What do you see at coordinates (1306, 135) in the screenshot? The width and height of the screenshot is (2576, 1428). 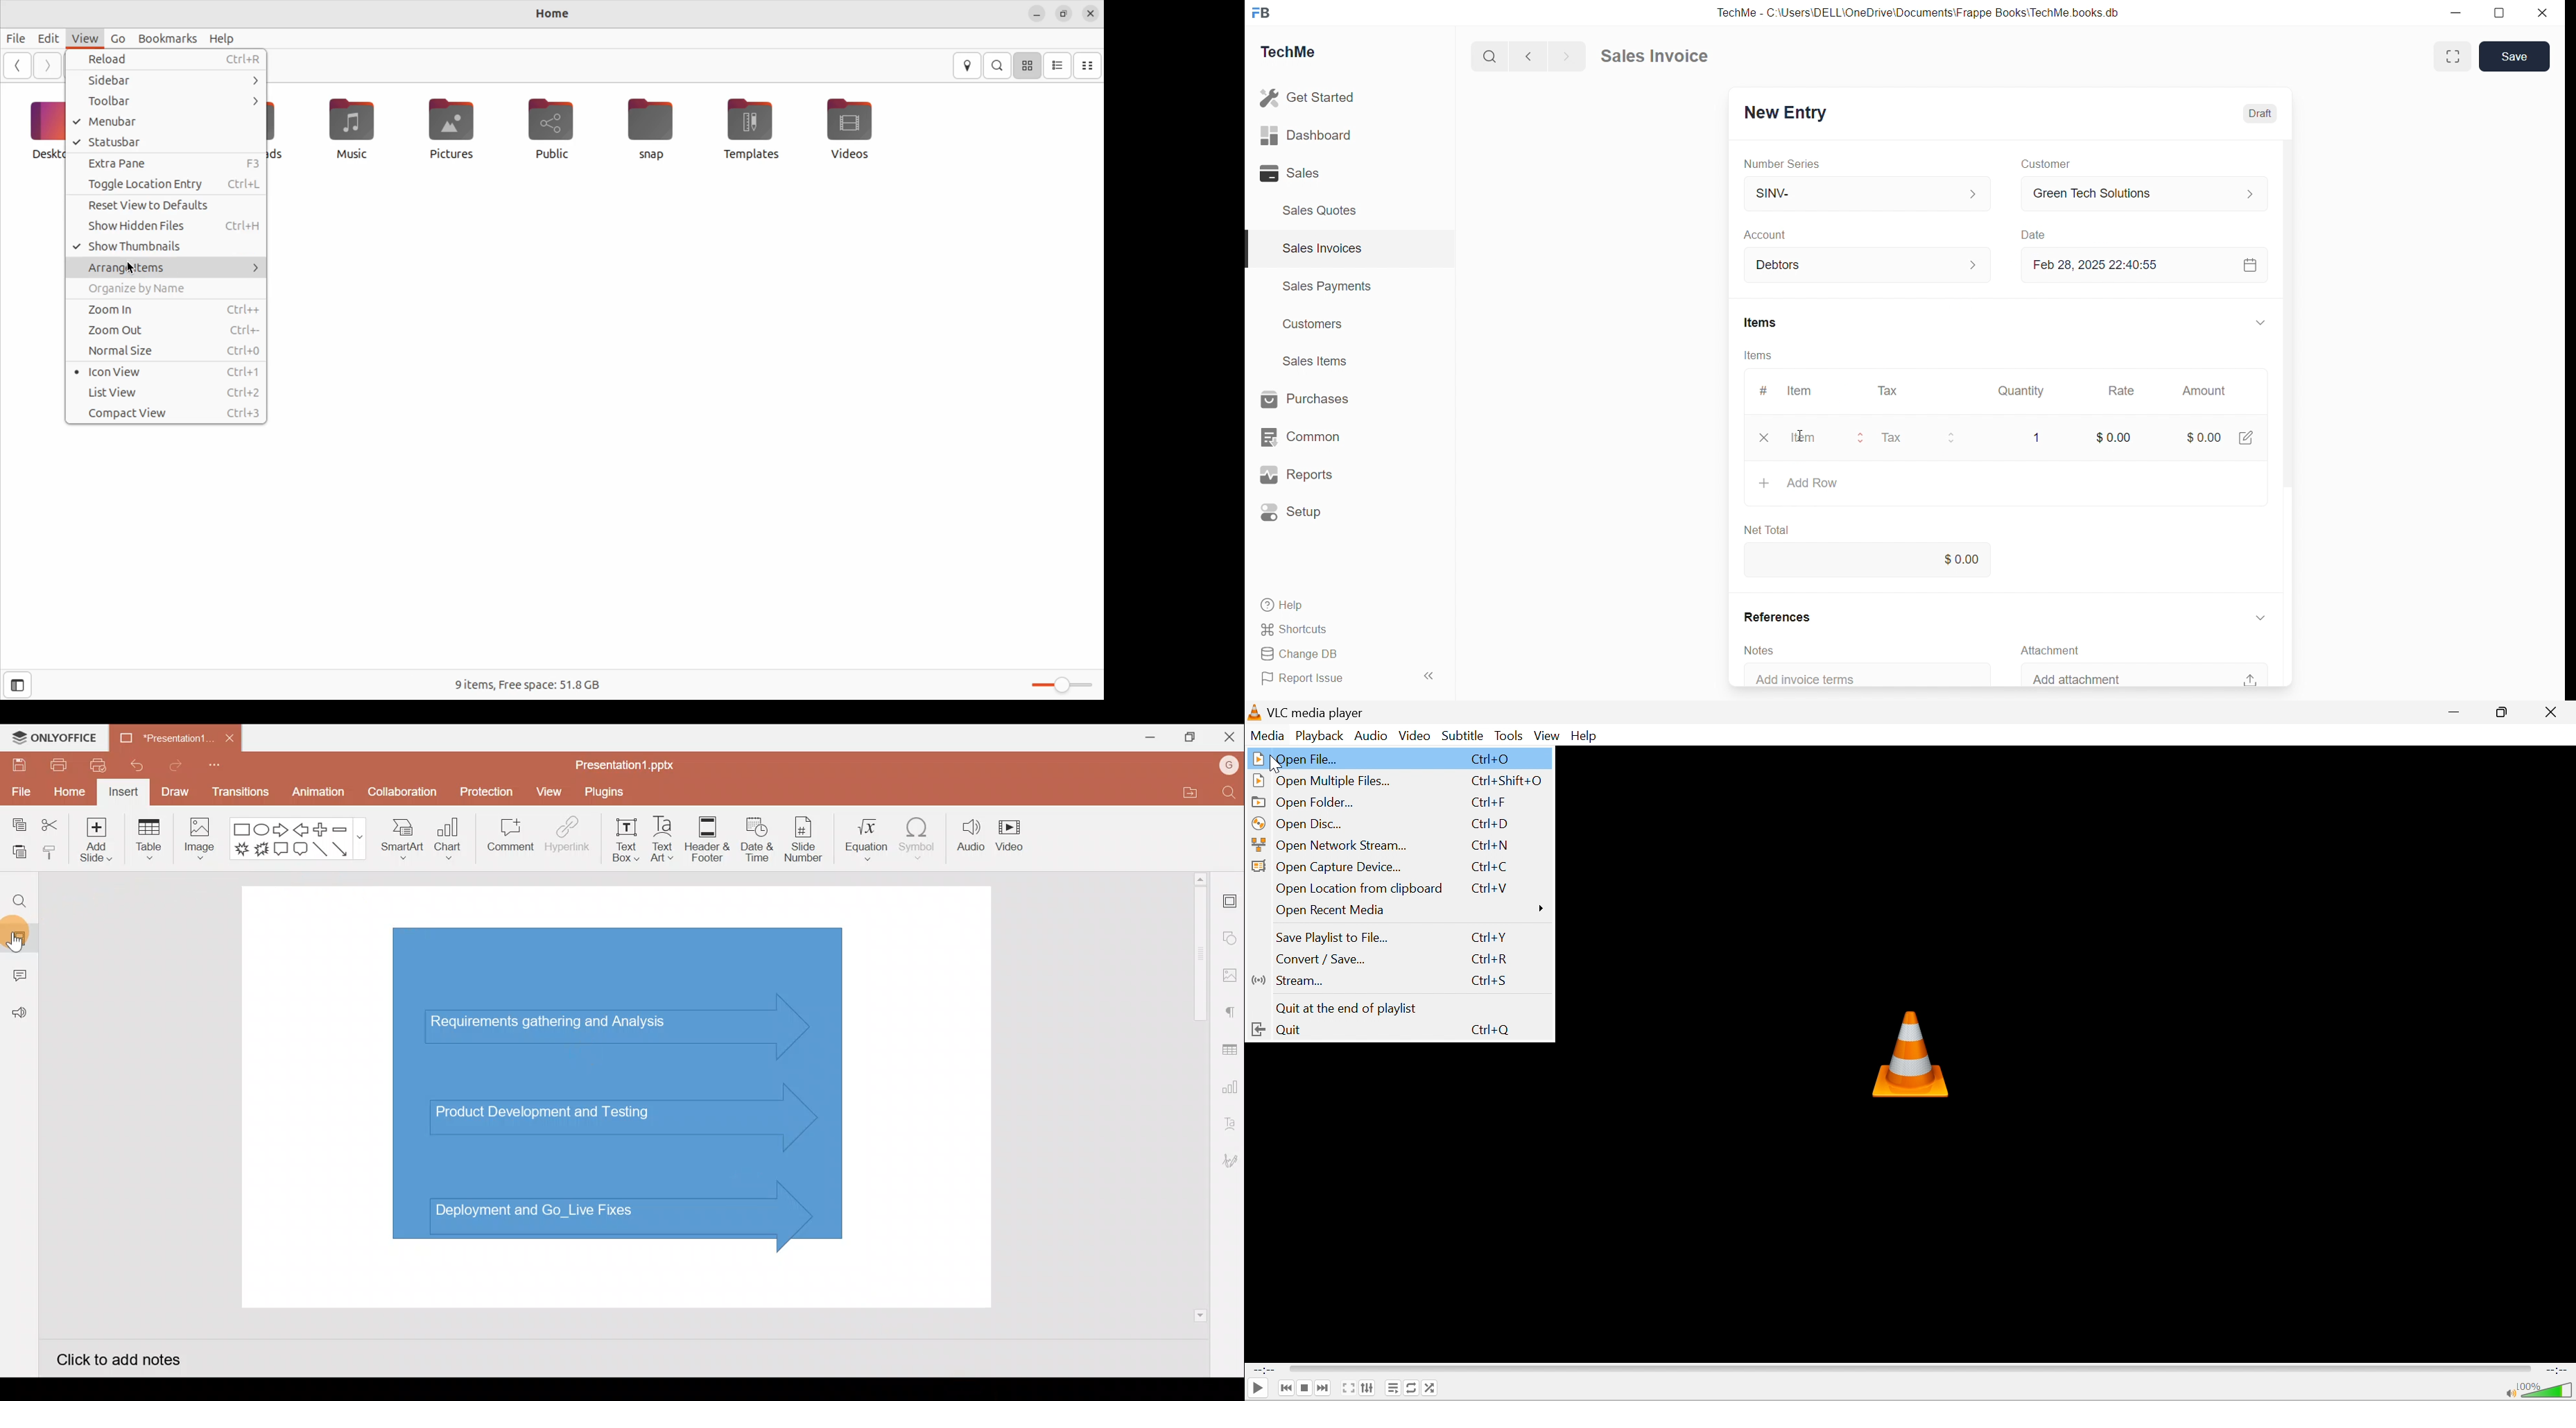 I see `Dashboard` at bounding box center [1306, 135].